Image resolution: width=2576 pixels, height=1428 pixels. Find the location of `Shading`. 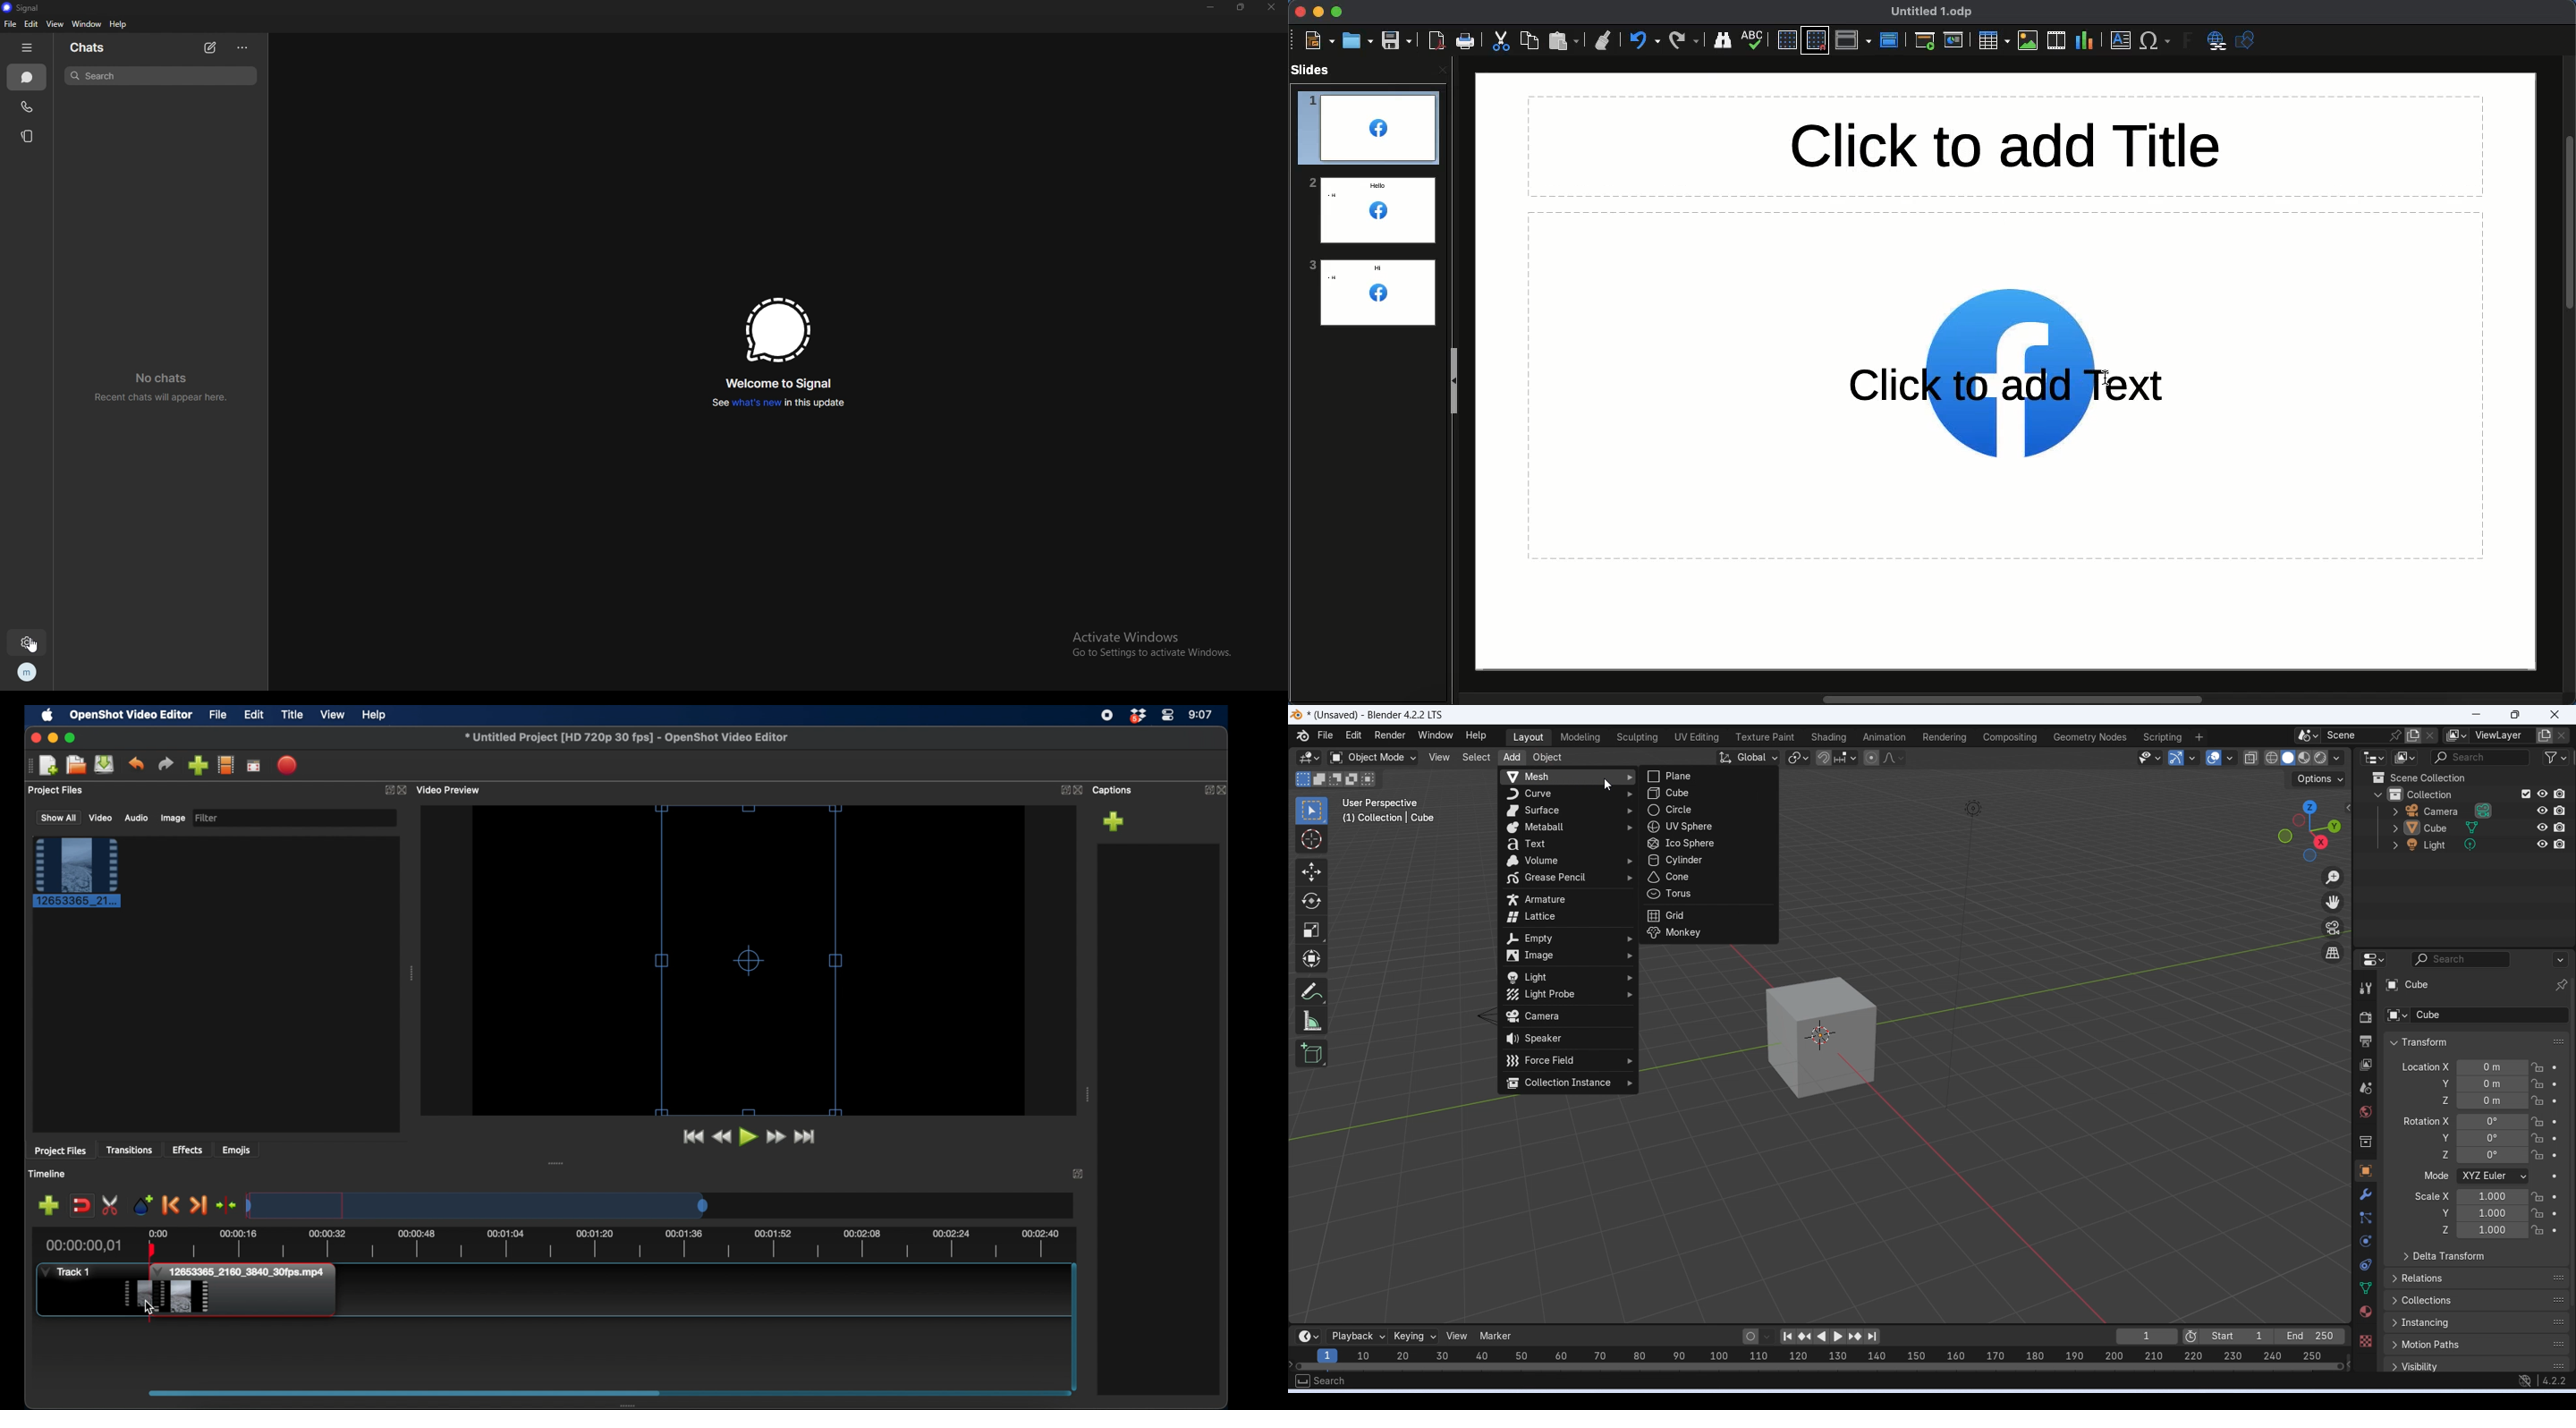

Shading is located at coordinates (1827, 737).